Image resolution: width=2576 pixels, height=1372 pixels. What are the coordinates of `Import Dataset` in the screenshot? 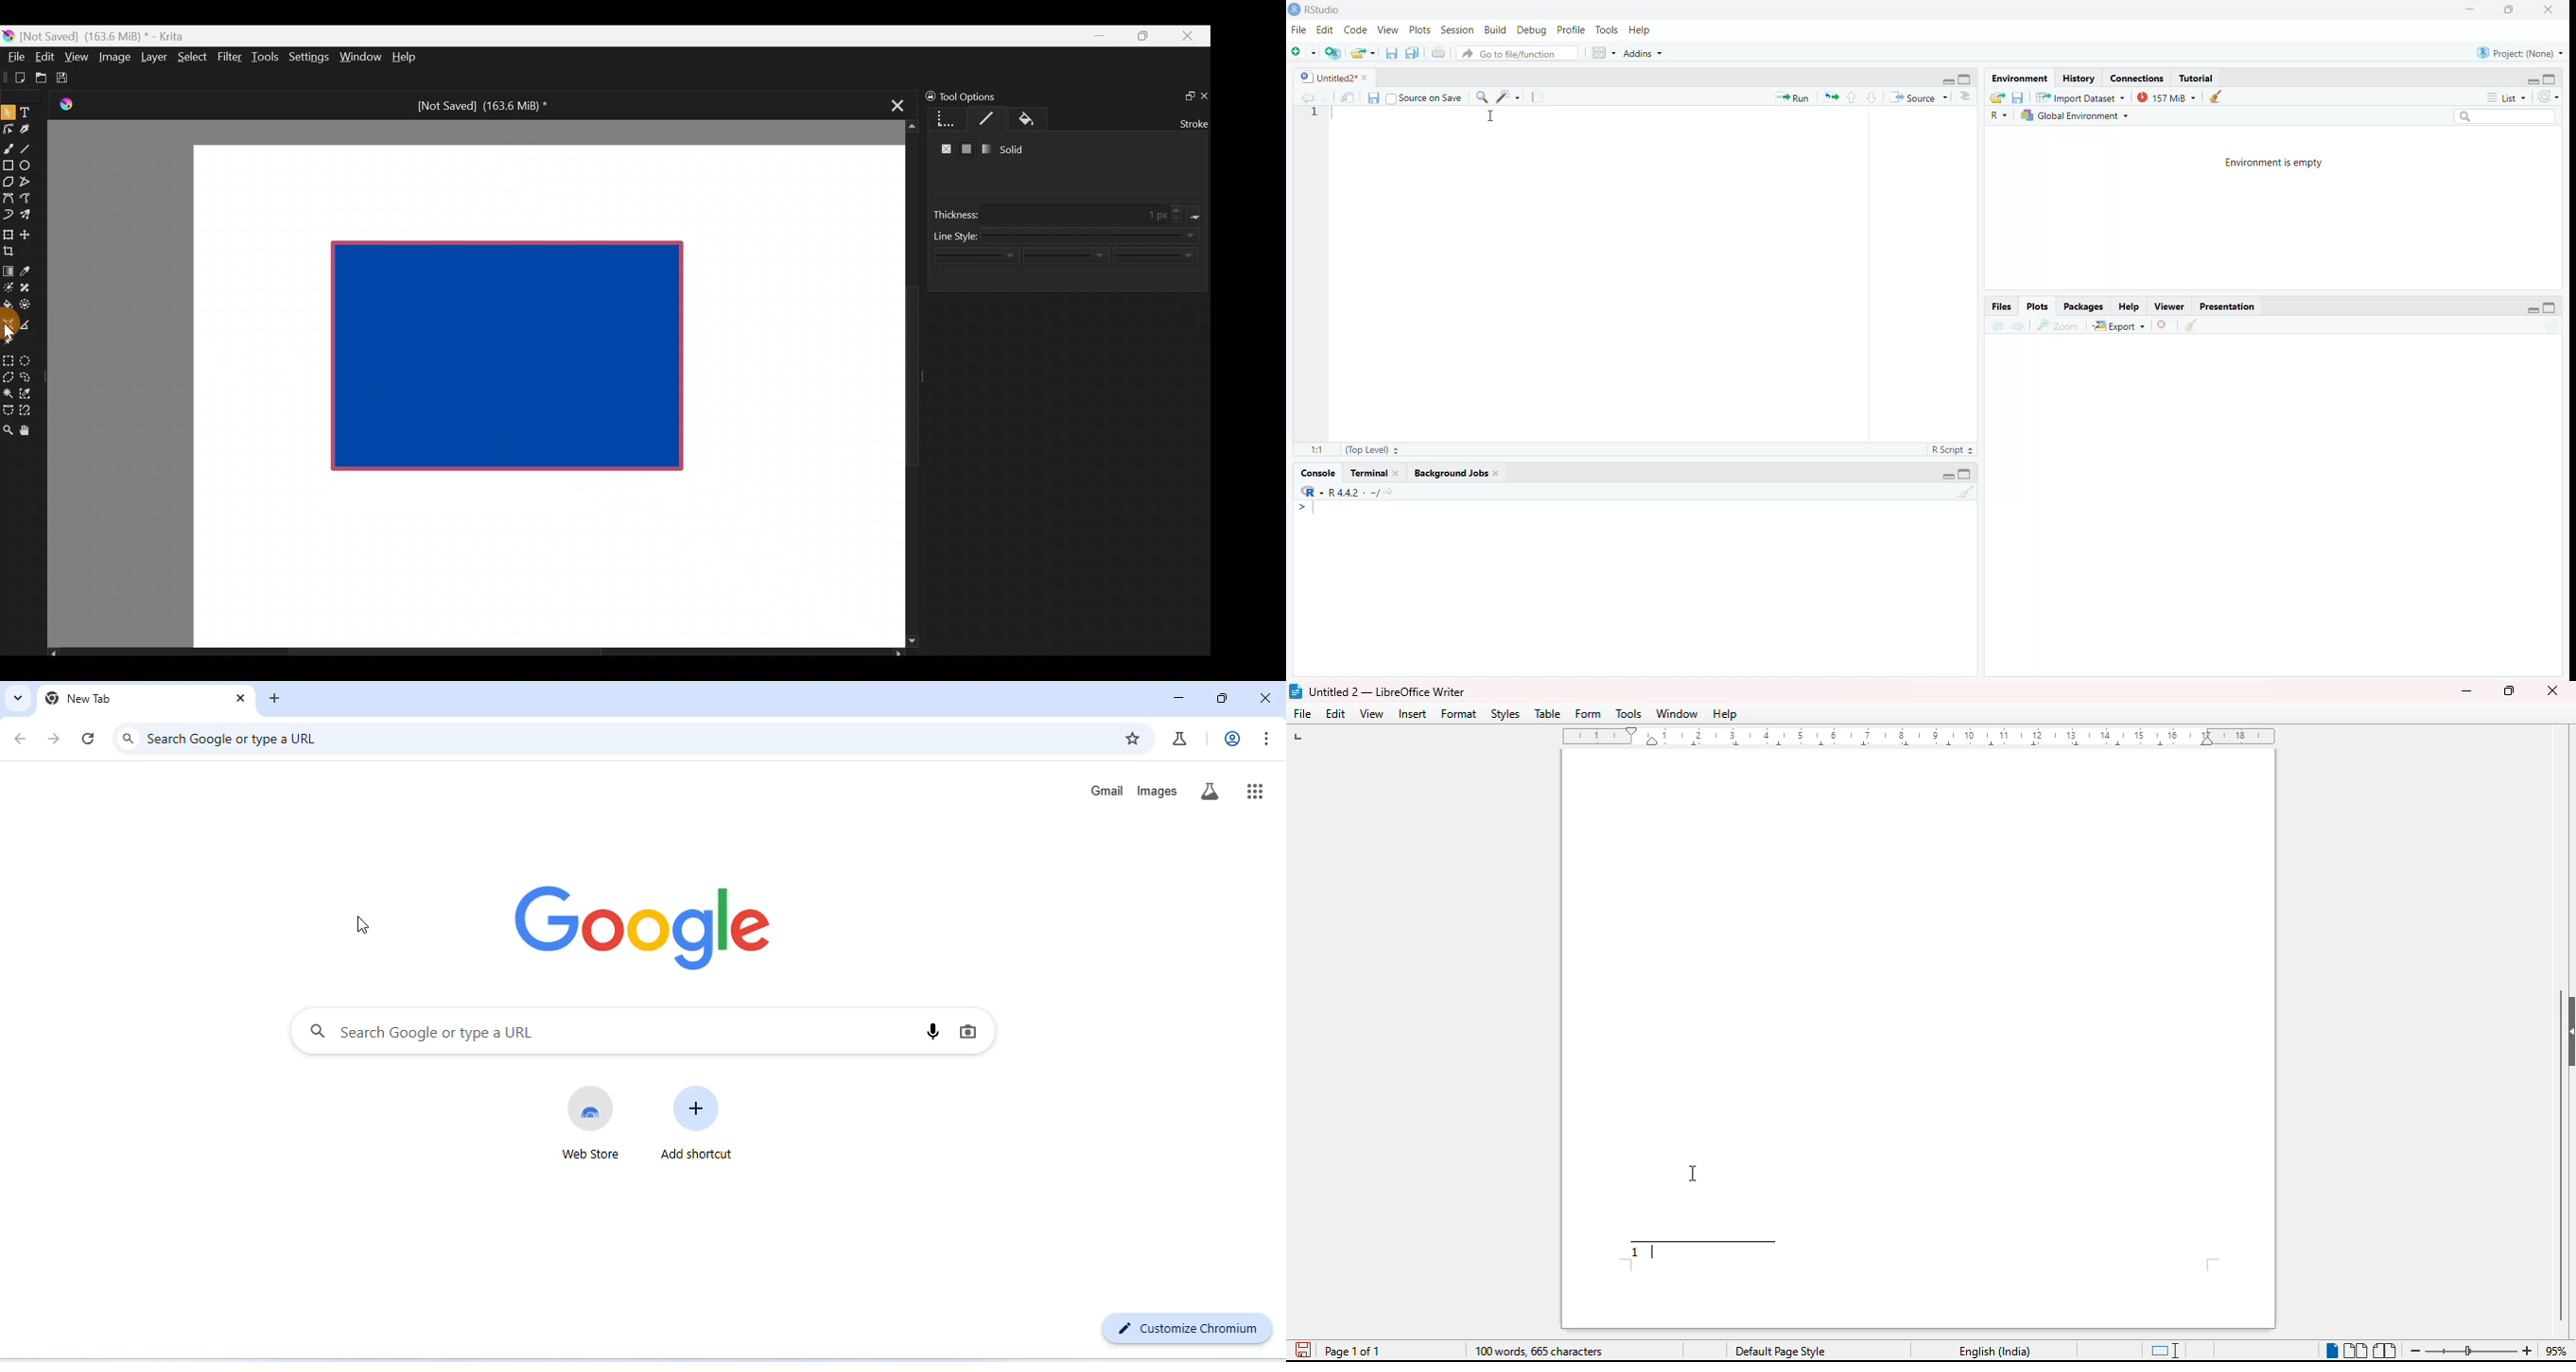 It's located at (2081, 98).